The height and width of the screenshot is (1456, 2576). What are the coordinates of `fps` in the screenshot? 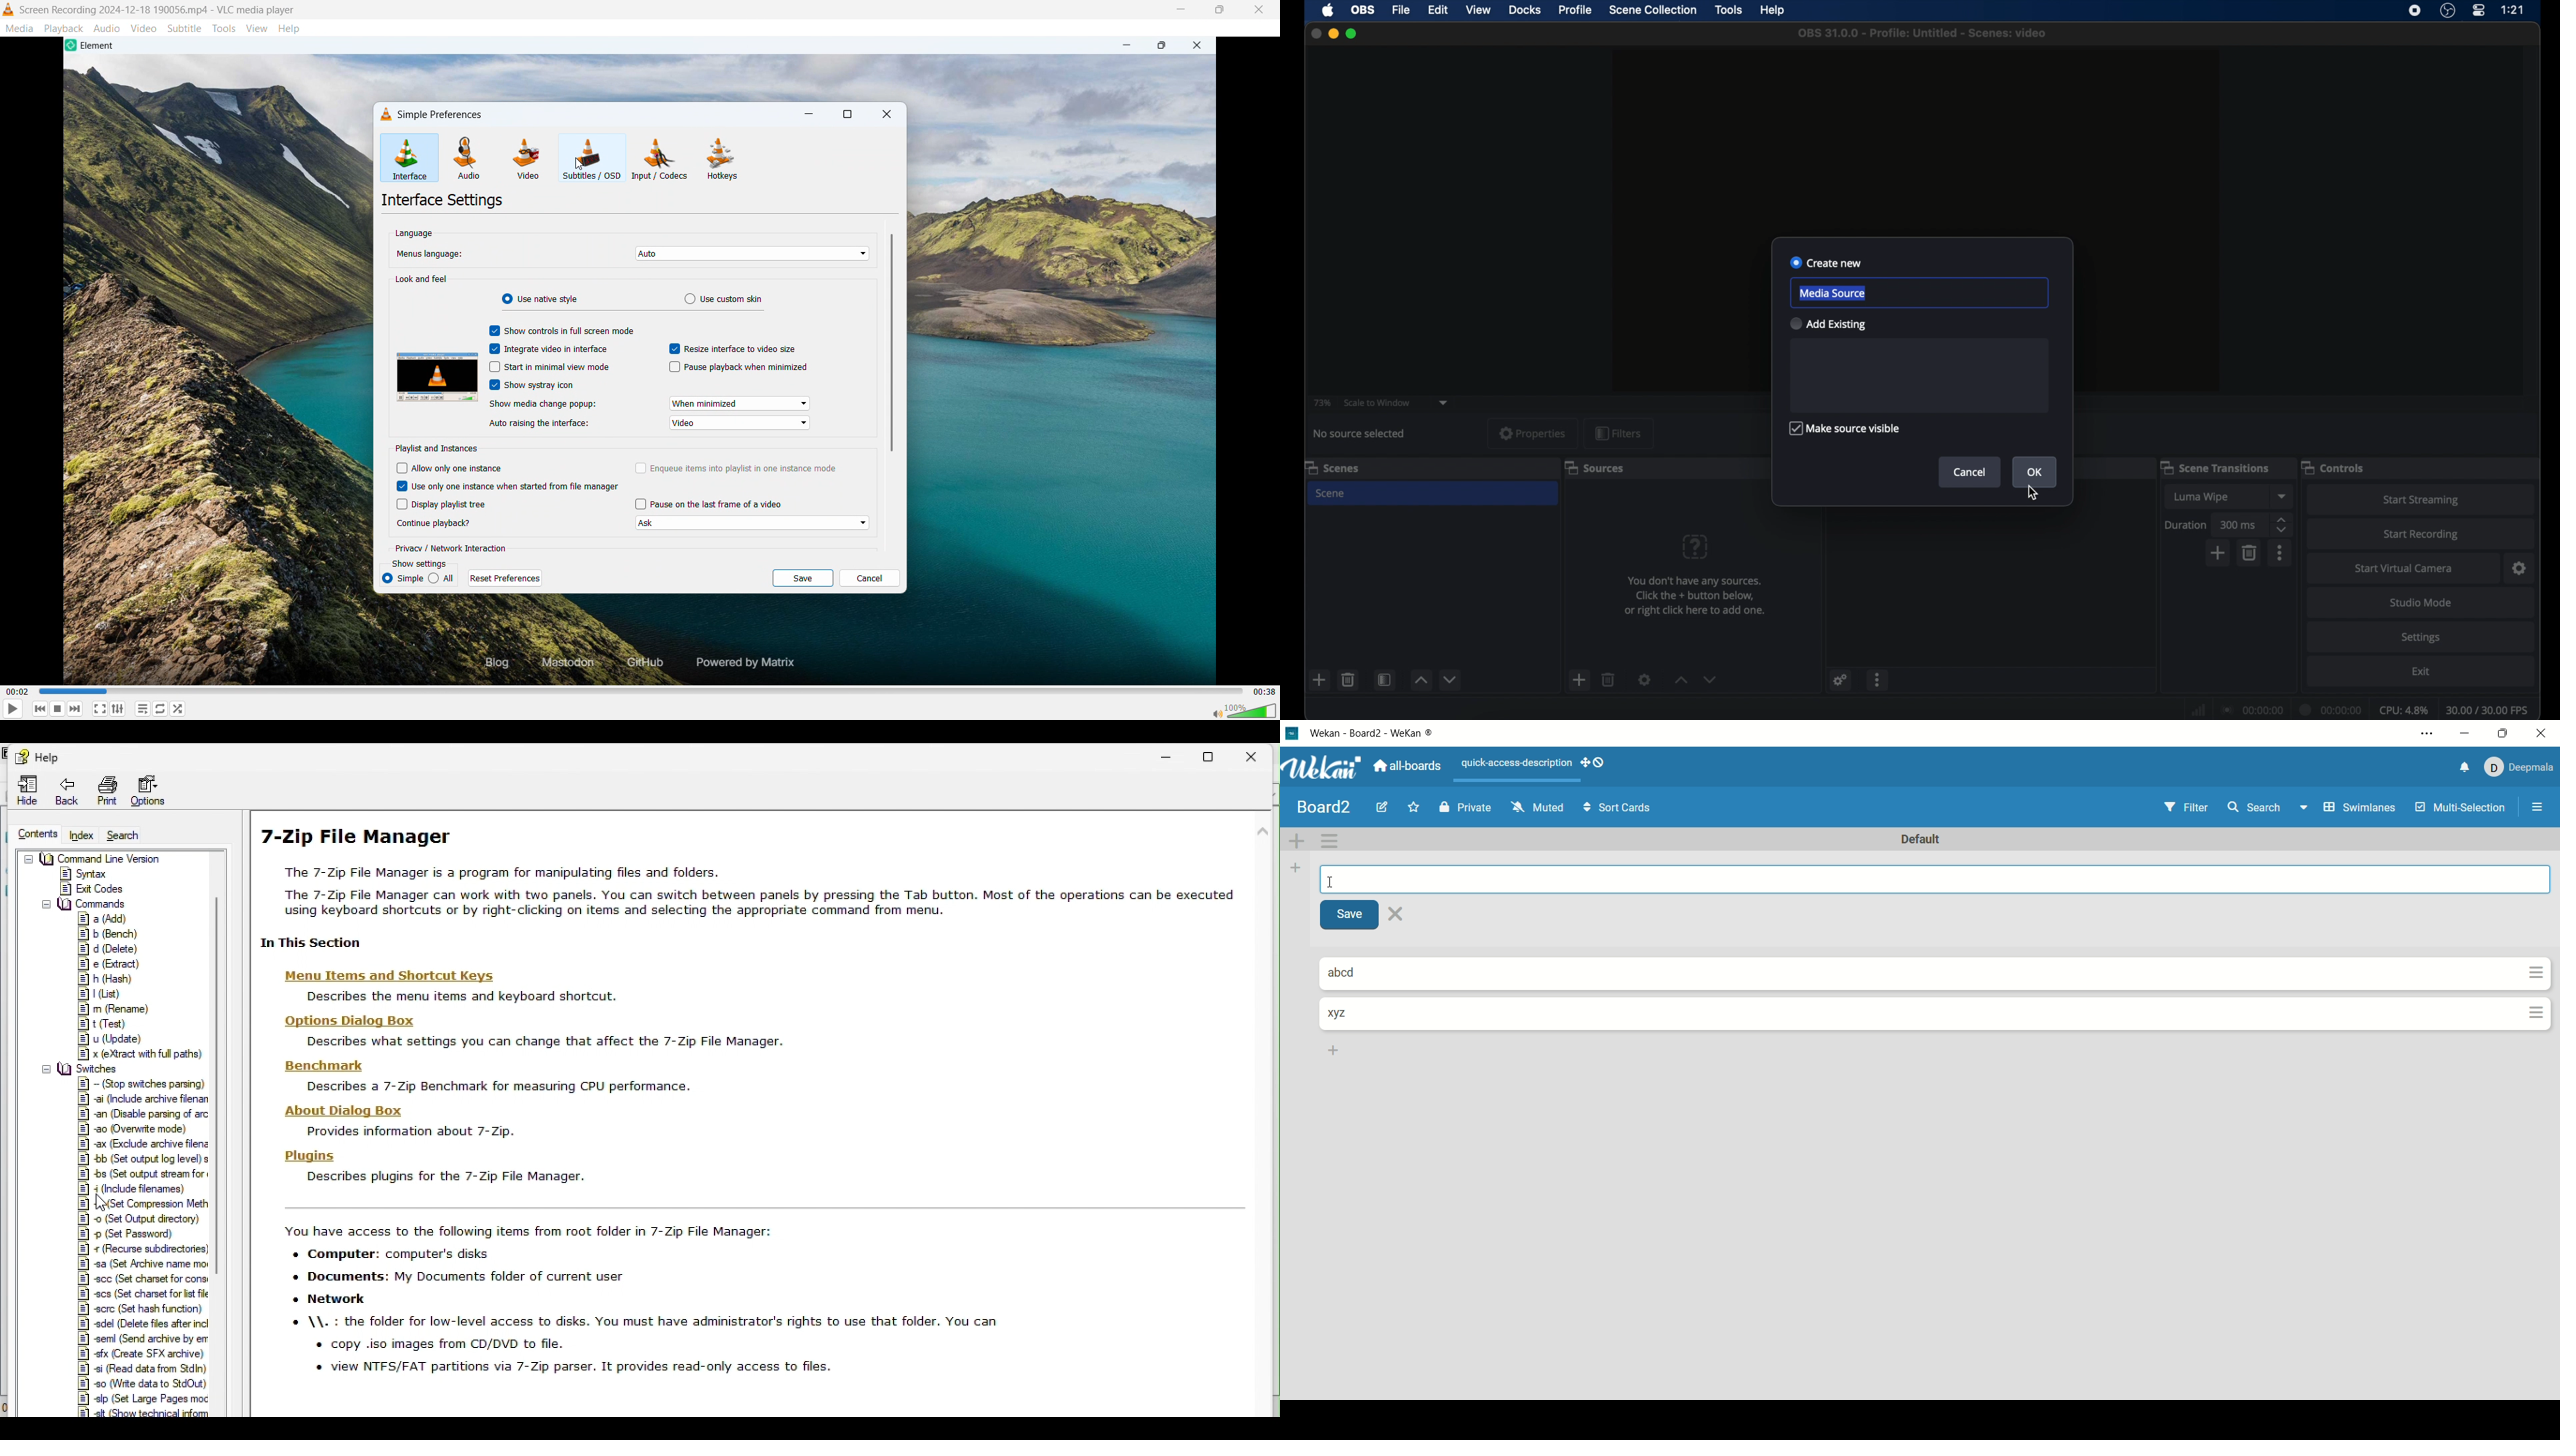 It's located at (2487, 710).